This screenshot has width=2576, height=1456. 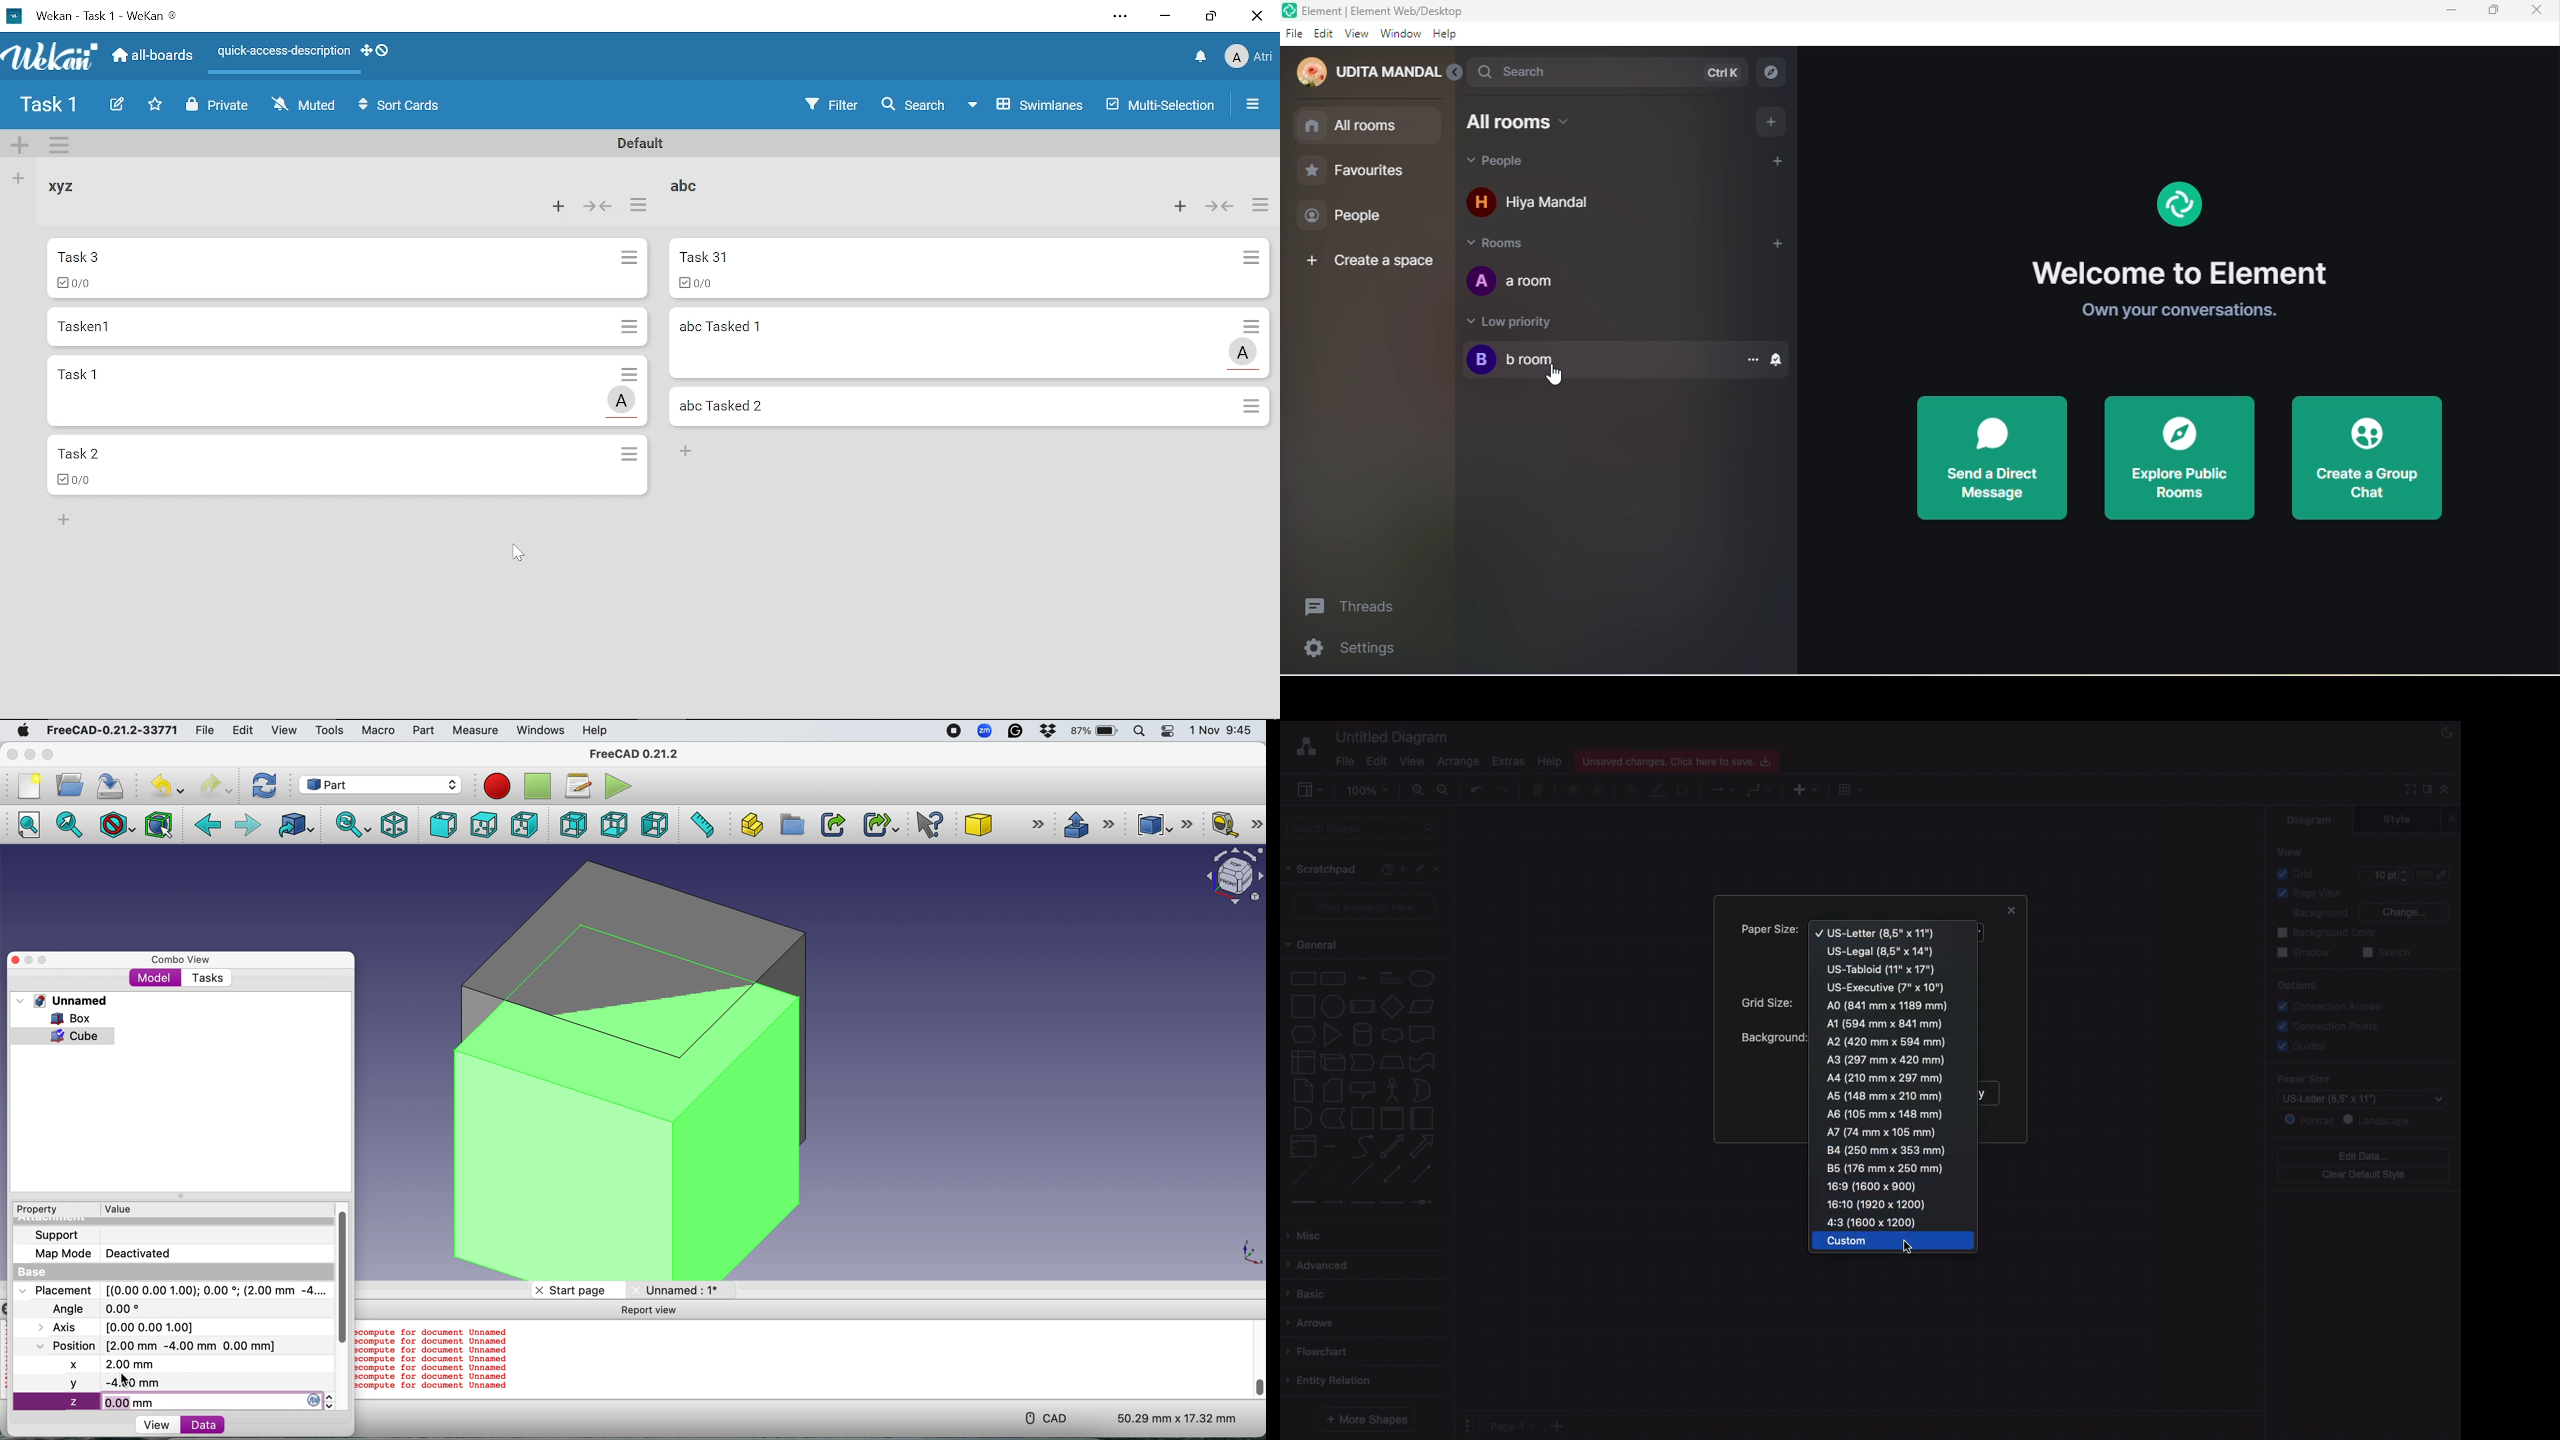 I want to click on A7, so click(x=1880, y=1130).